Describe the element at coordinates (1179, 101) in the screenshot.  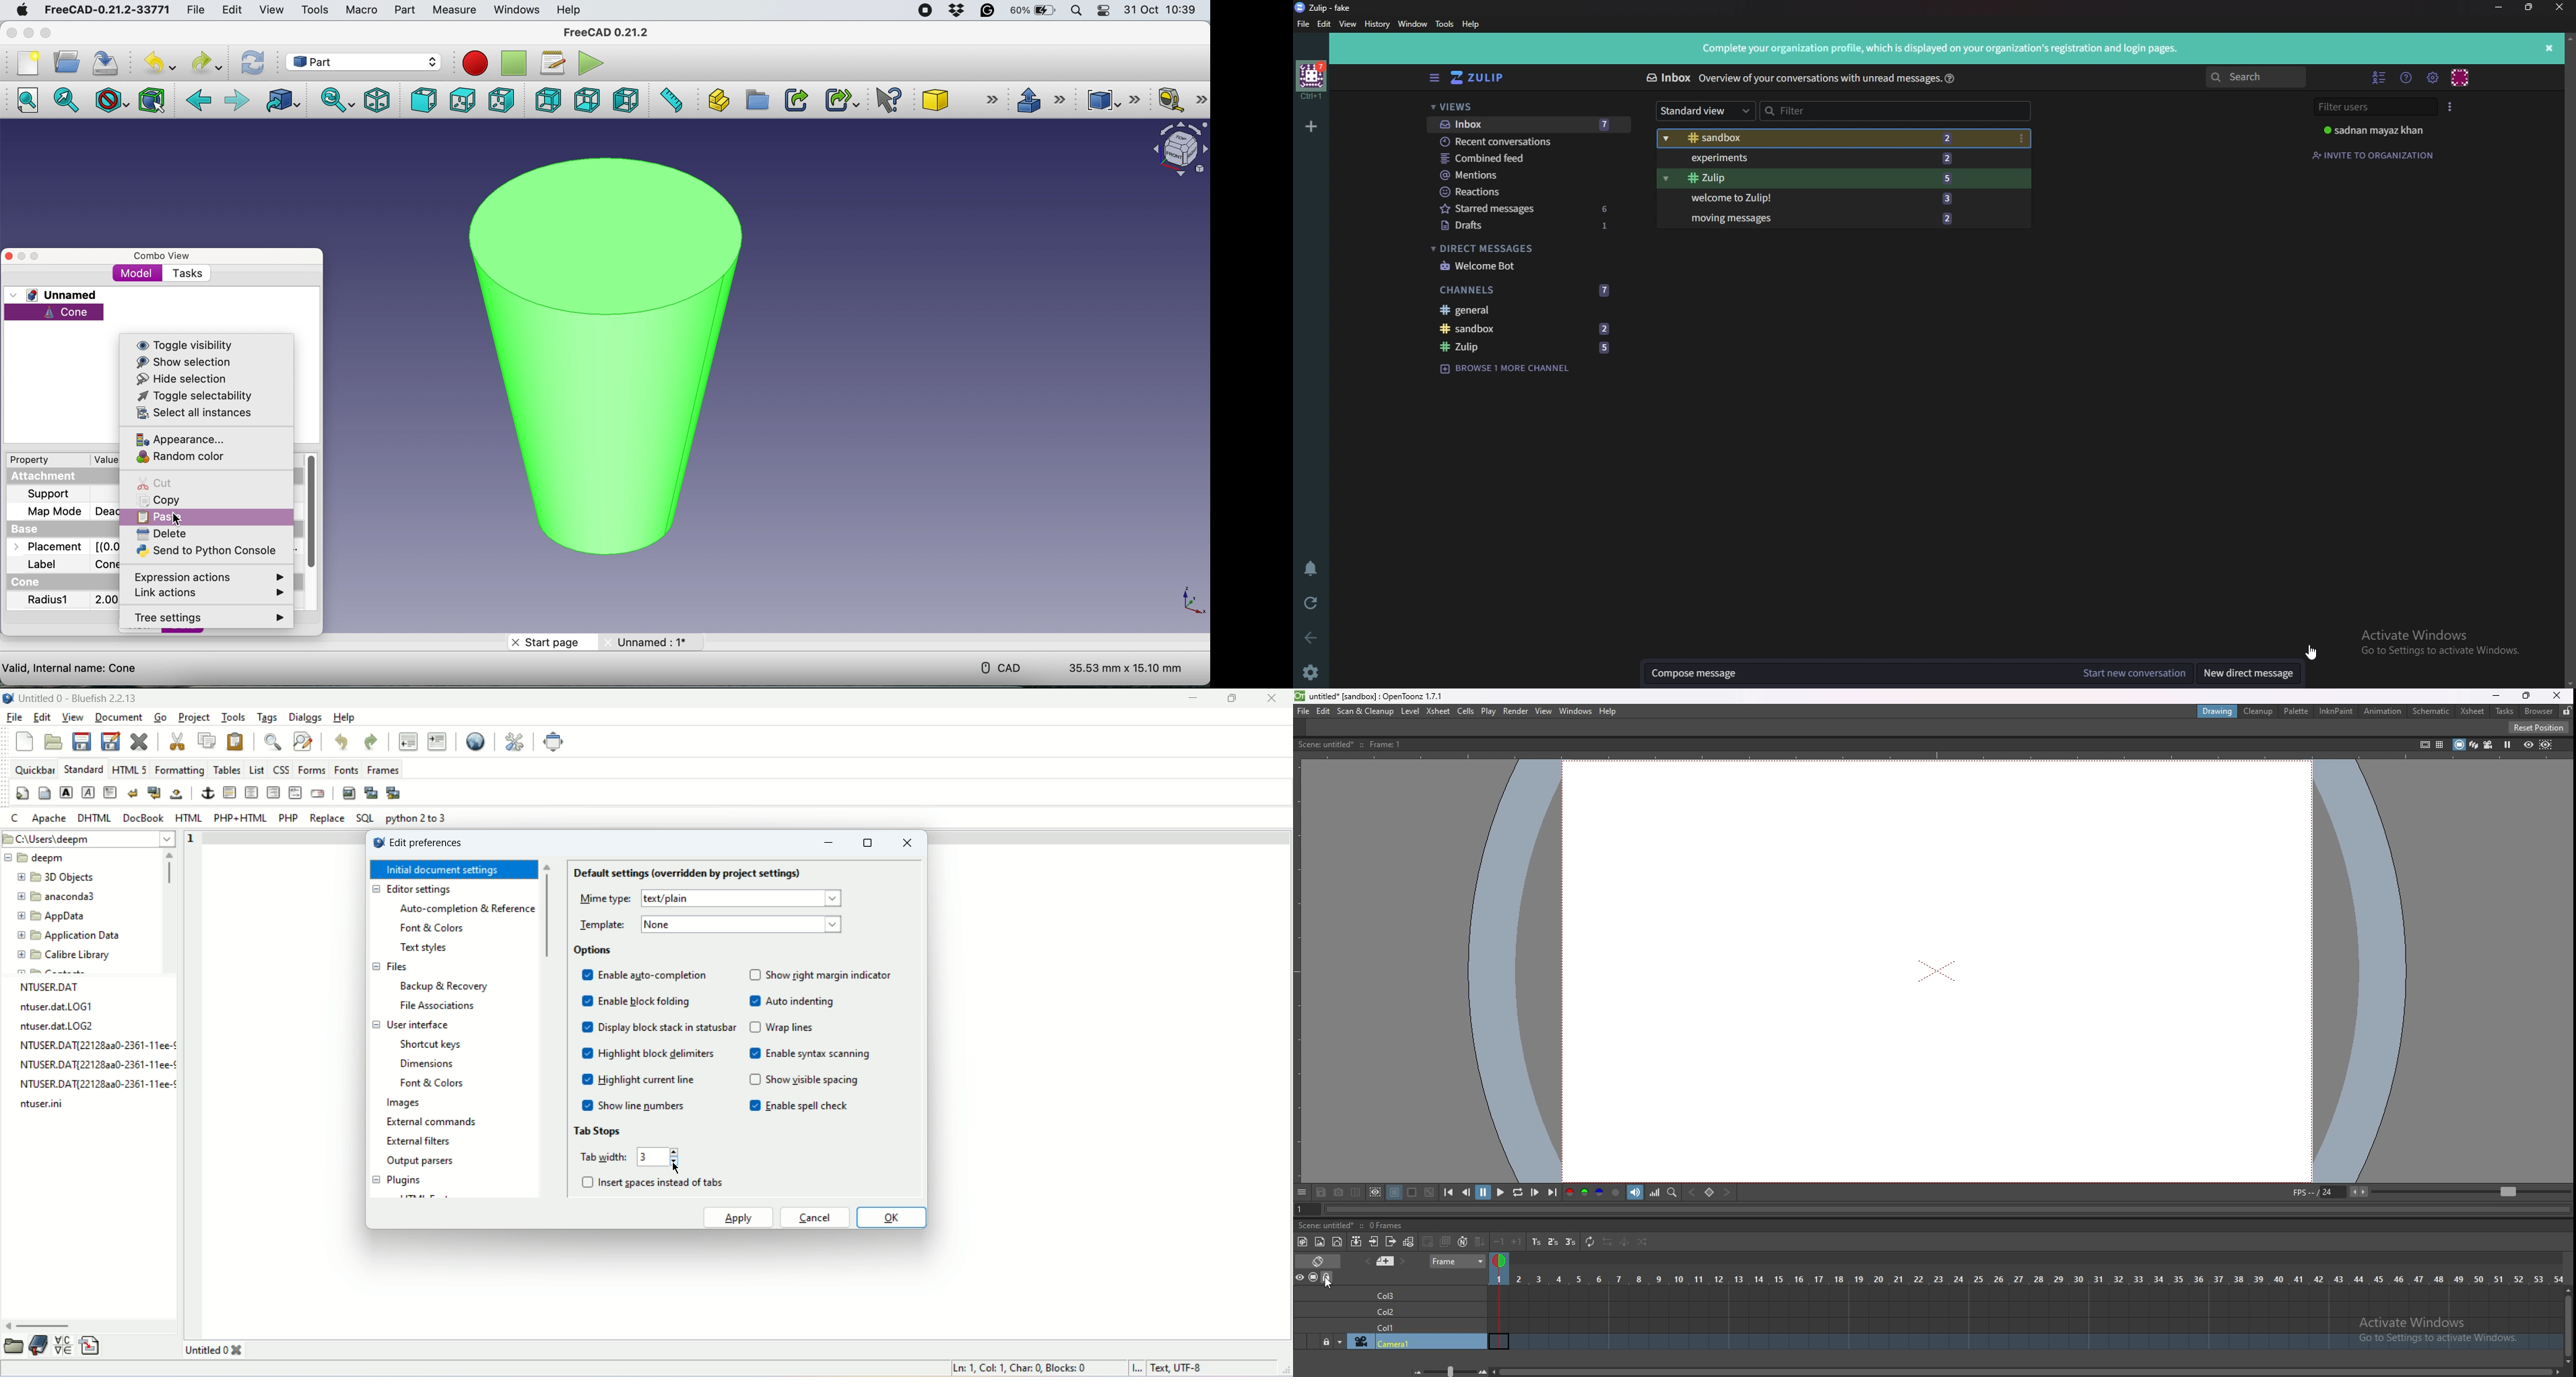
I see `mesure linear` at that location.